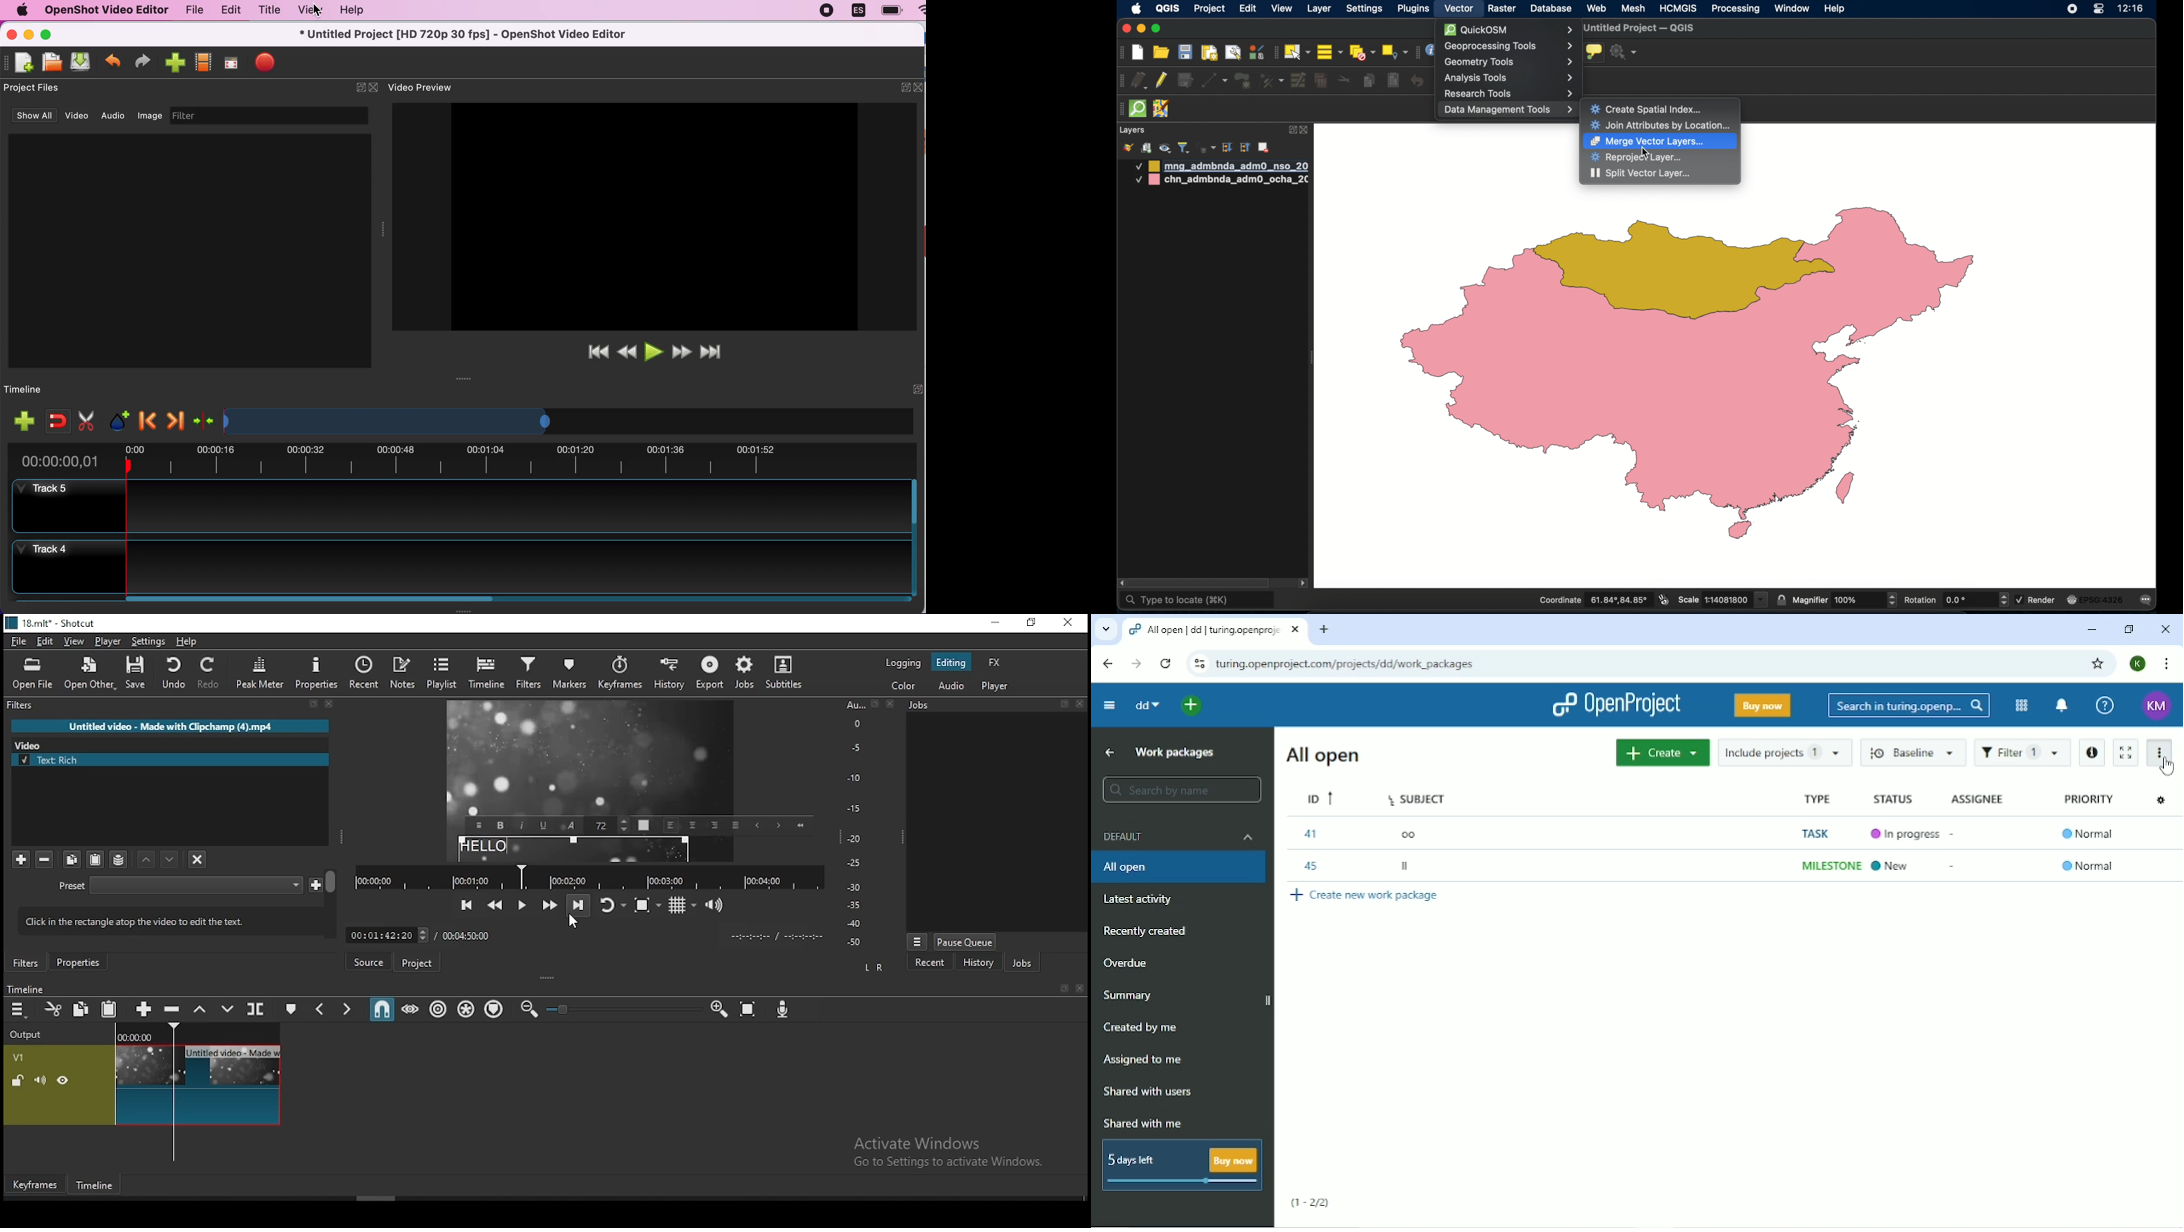 The height and width of the screenshot is (1232, 2184). What do you see at coordinates (576, 924) in the screenshot?
I see `mouse pointer` at bounding box center [576, 924].